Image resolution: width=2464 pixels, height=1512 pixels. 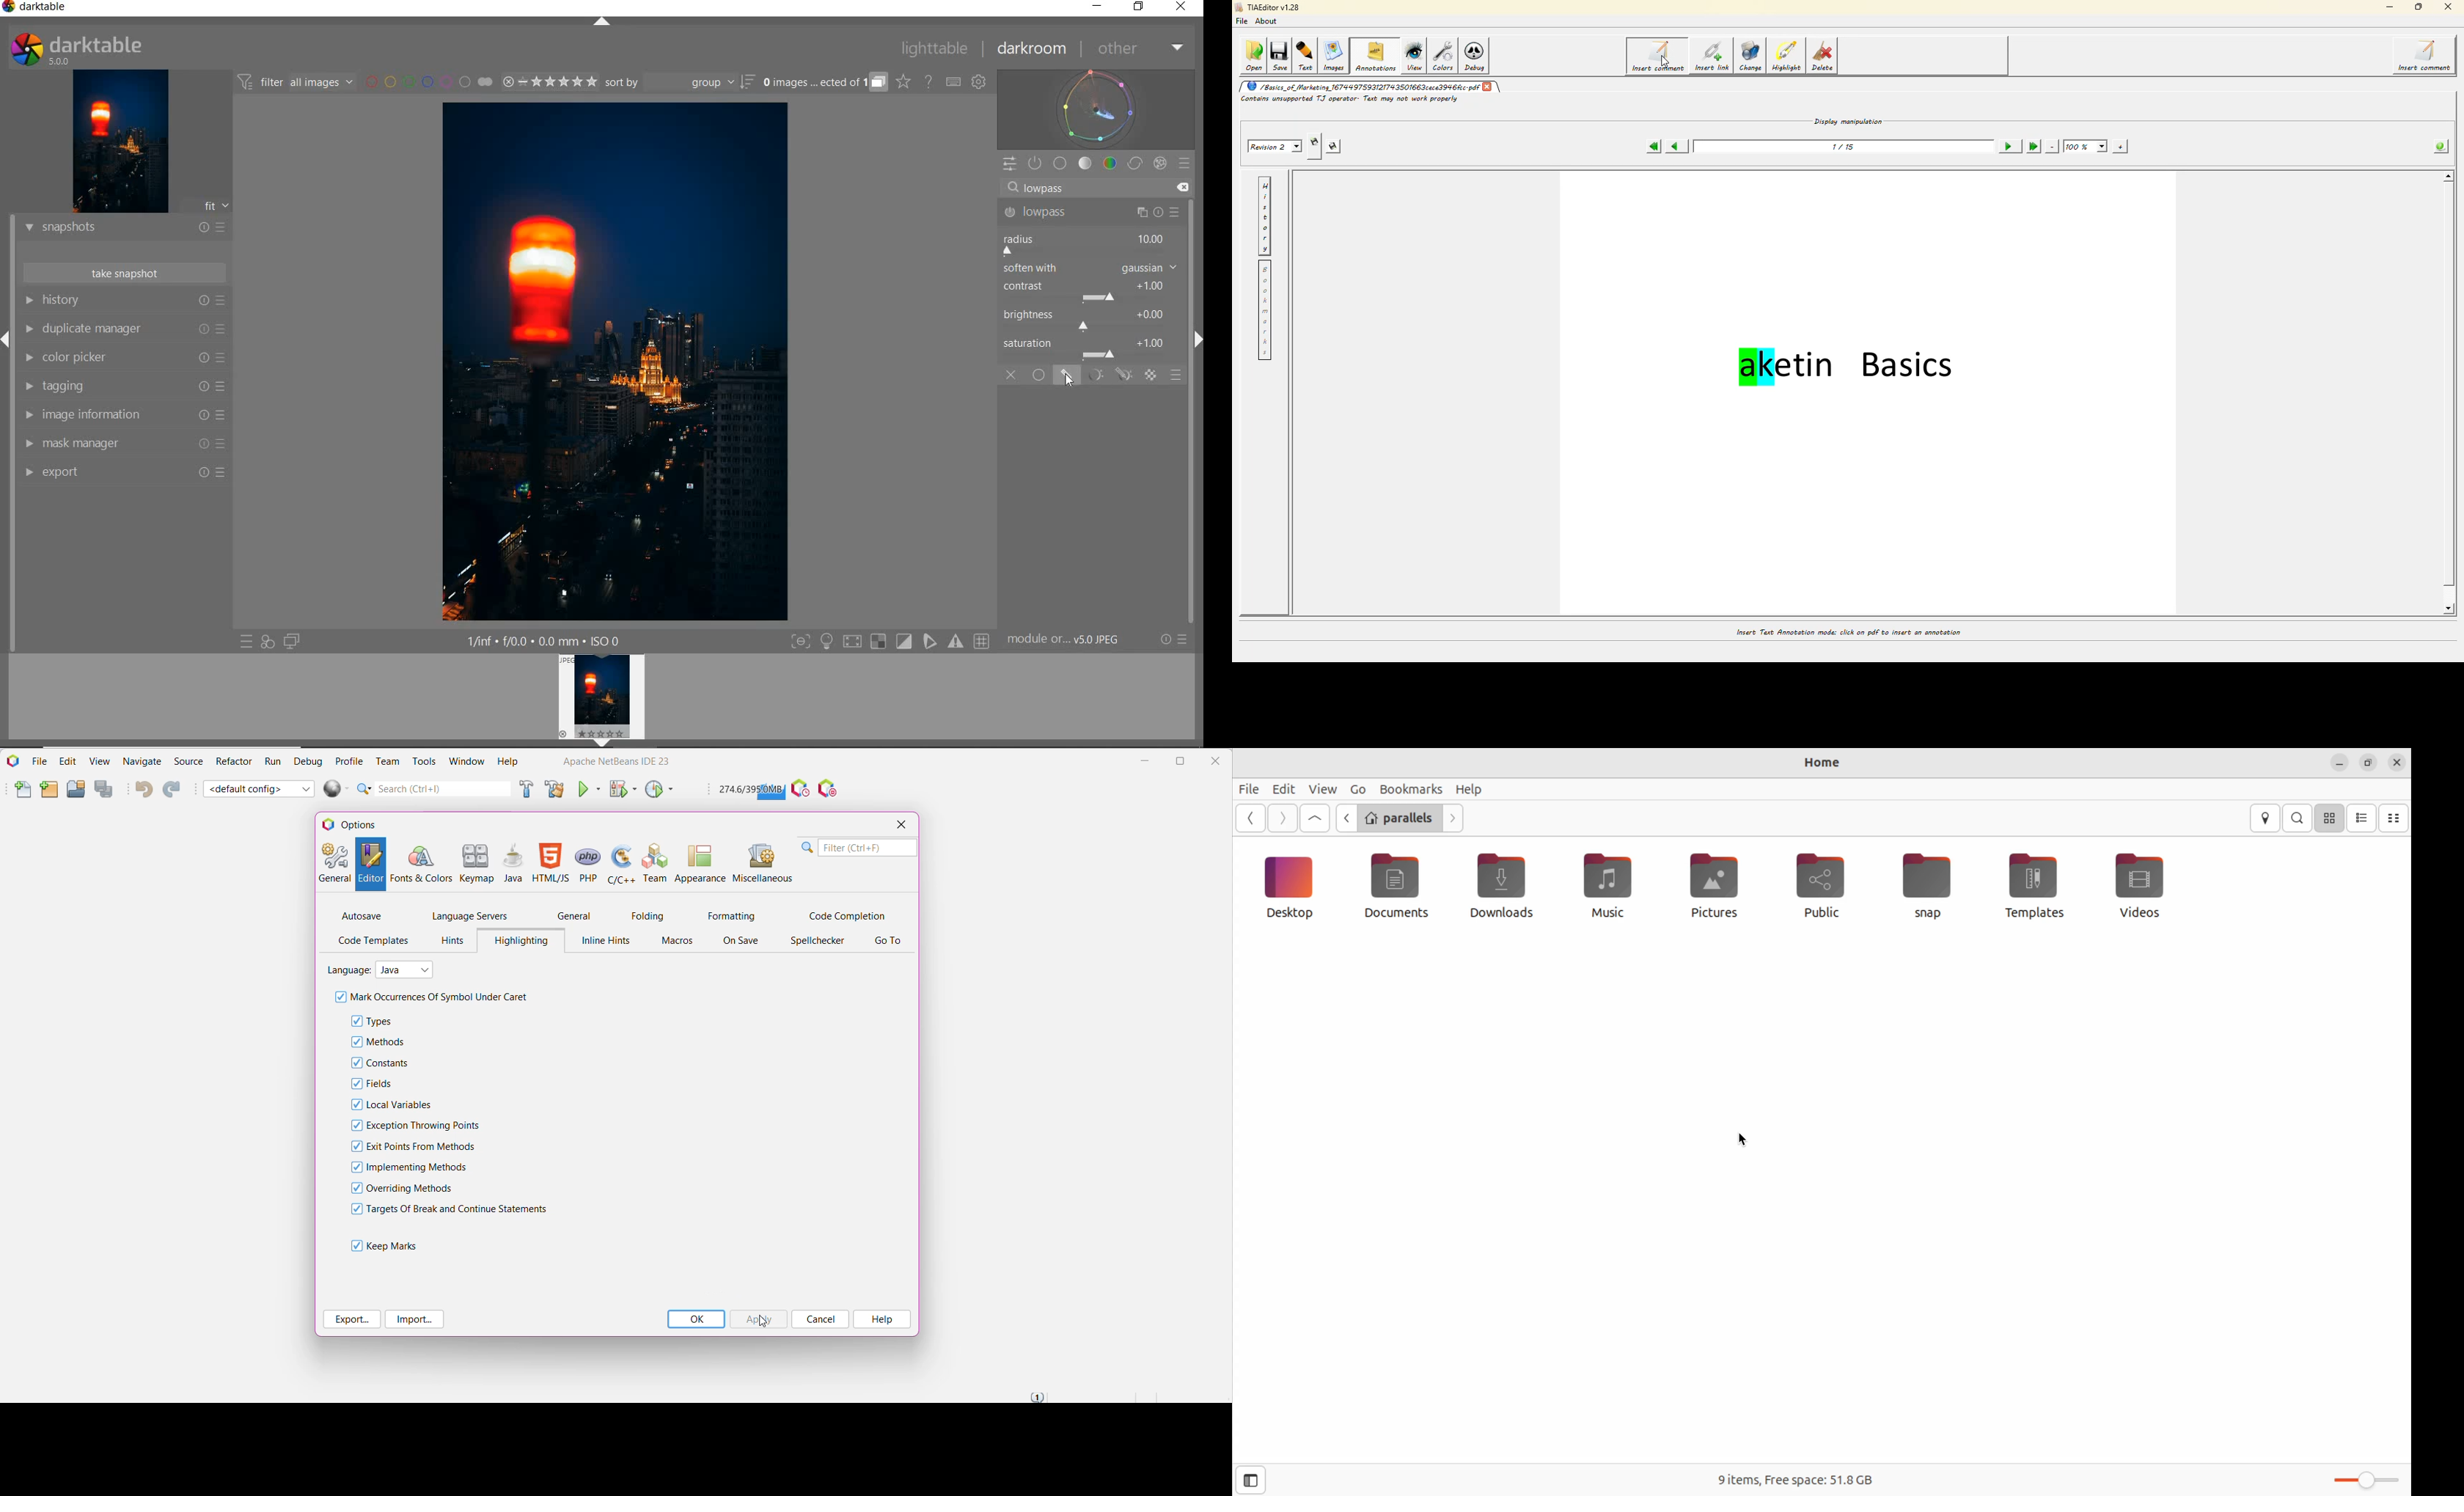 I want to click on TOGGLE MODES, so click(x=891, y=641).